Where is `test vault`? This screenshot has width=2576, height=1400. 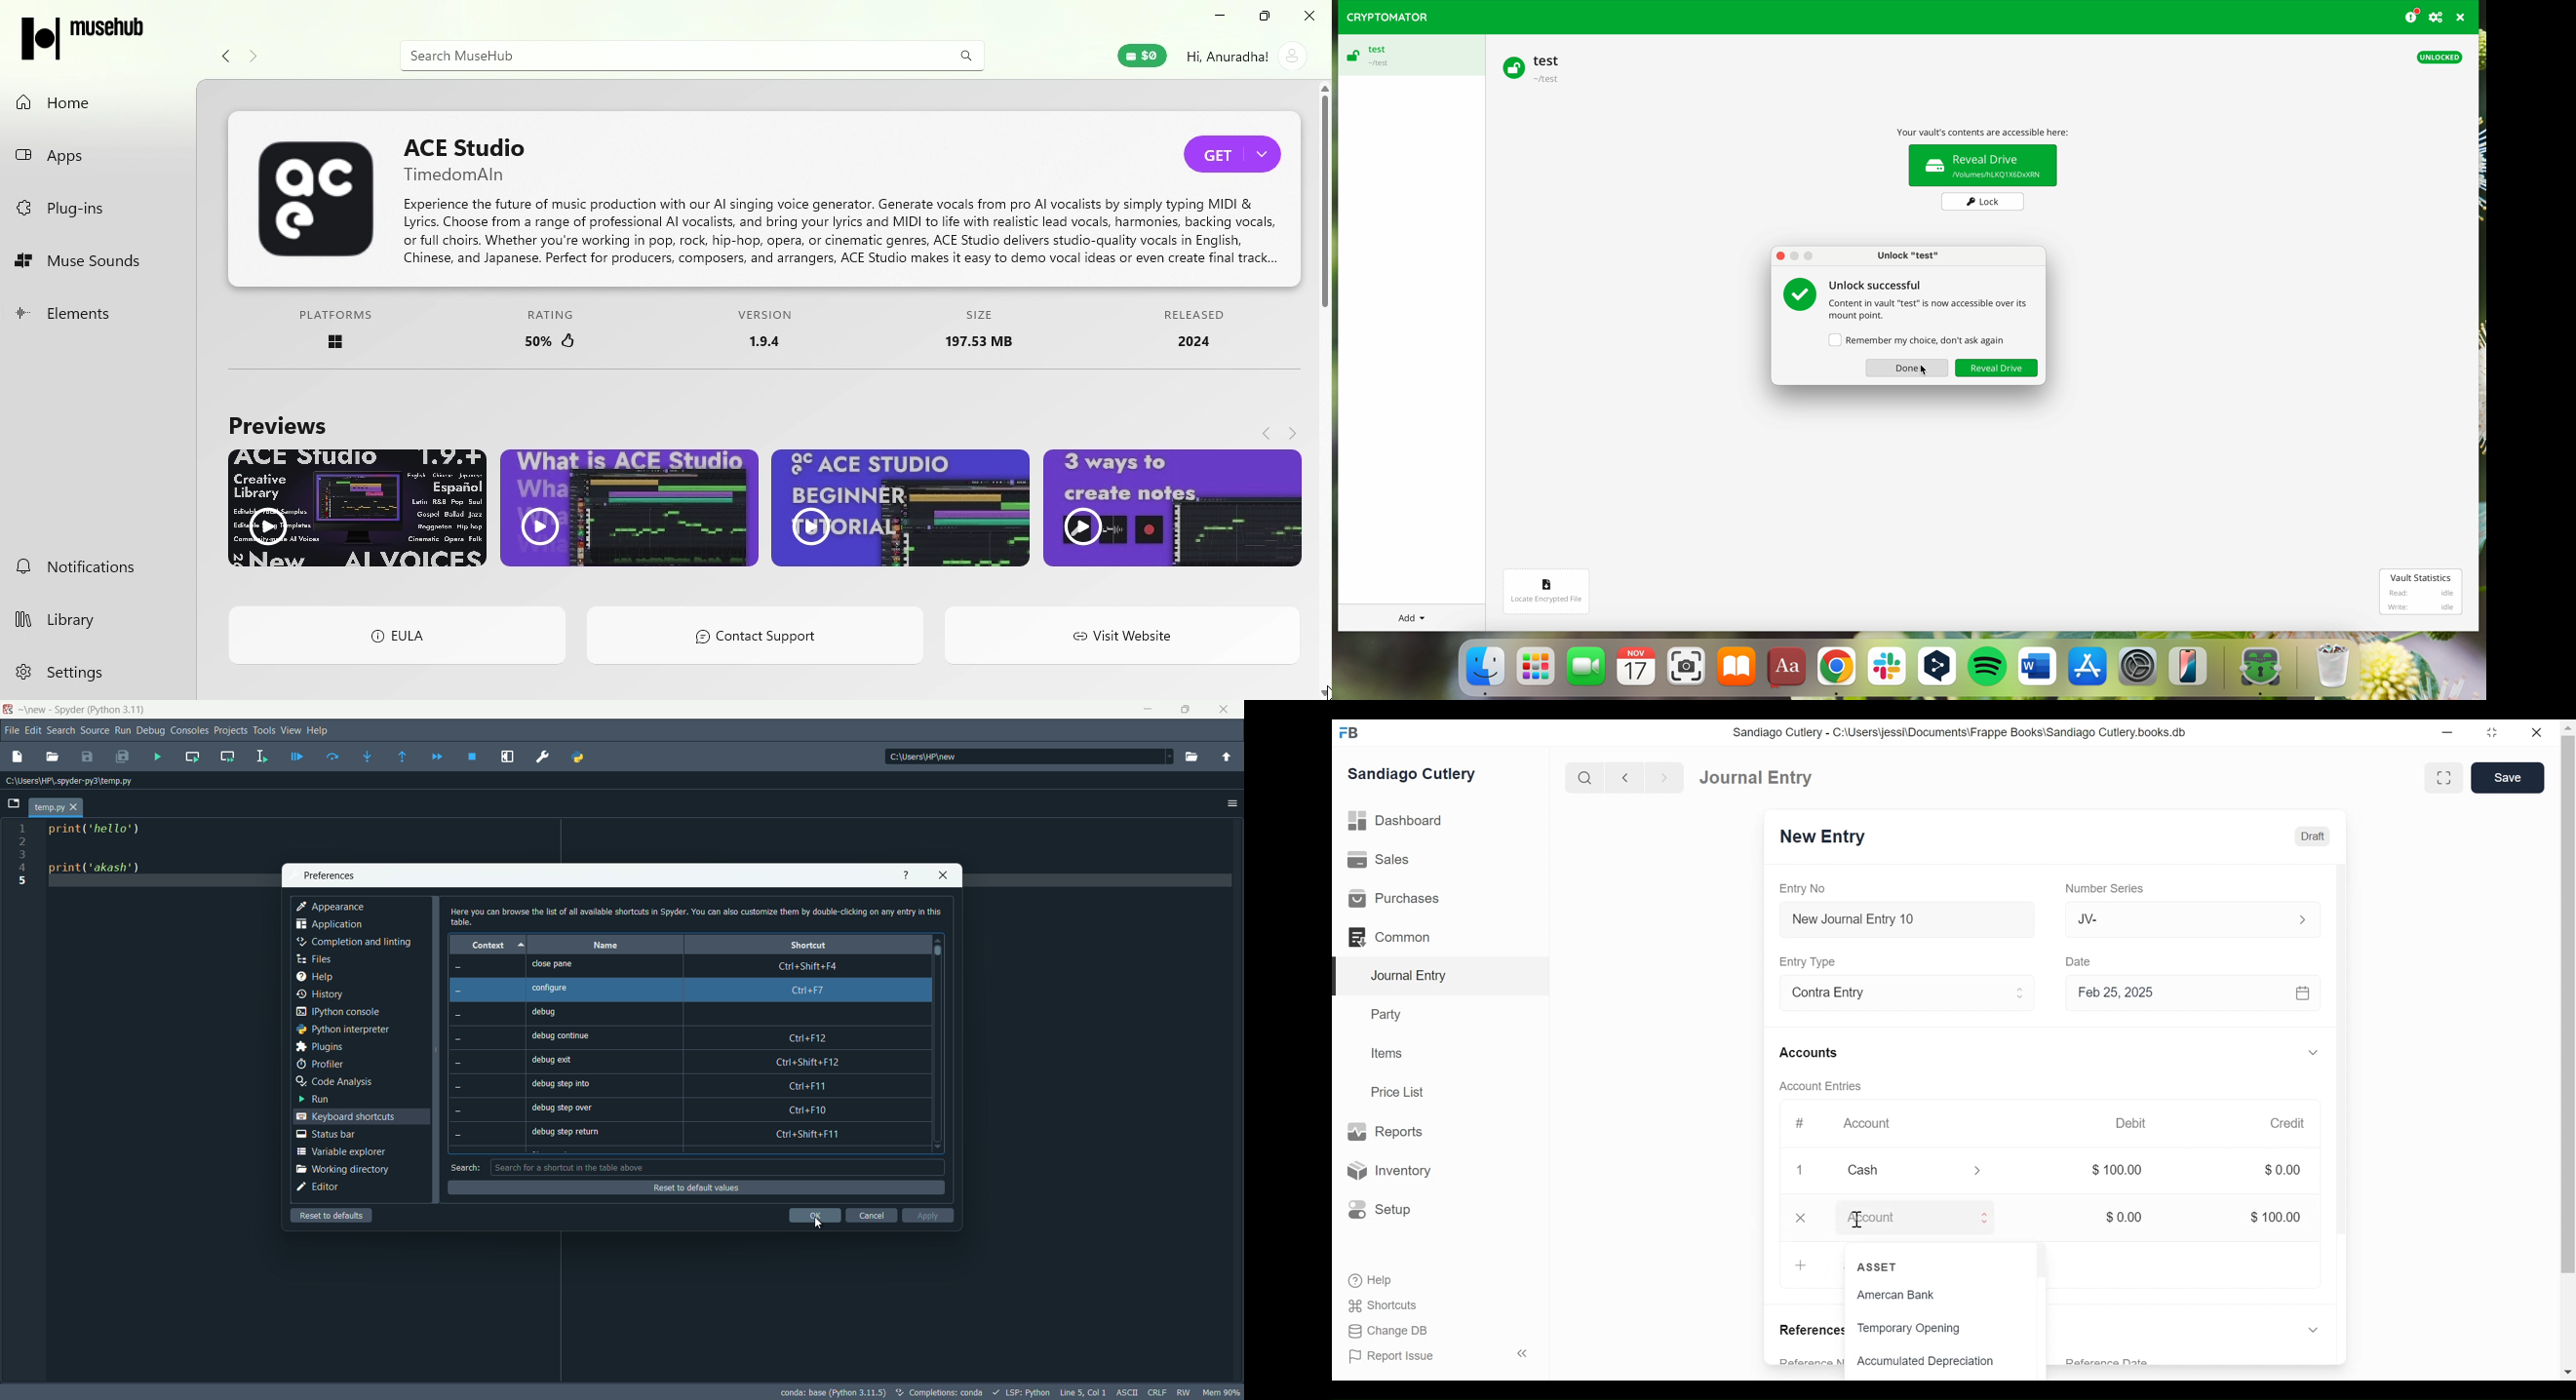
test vault is located at coordinates (1409, 55).